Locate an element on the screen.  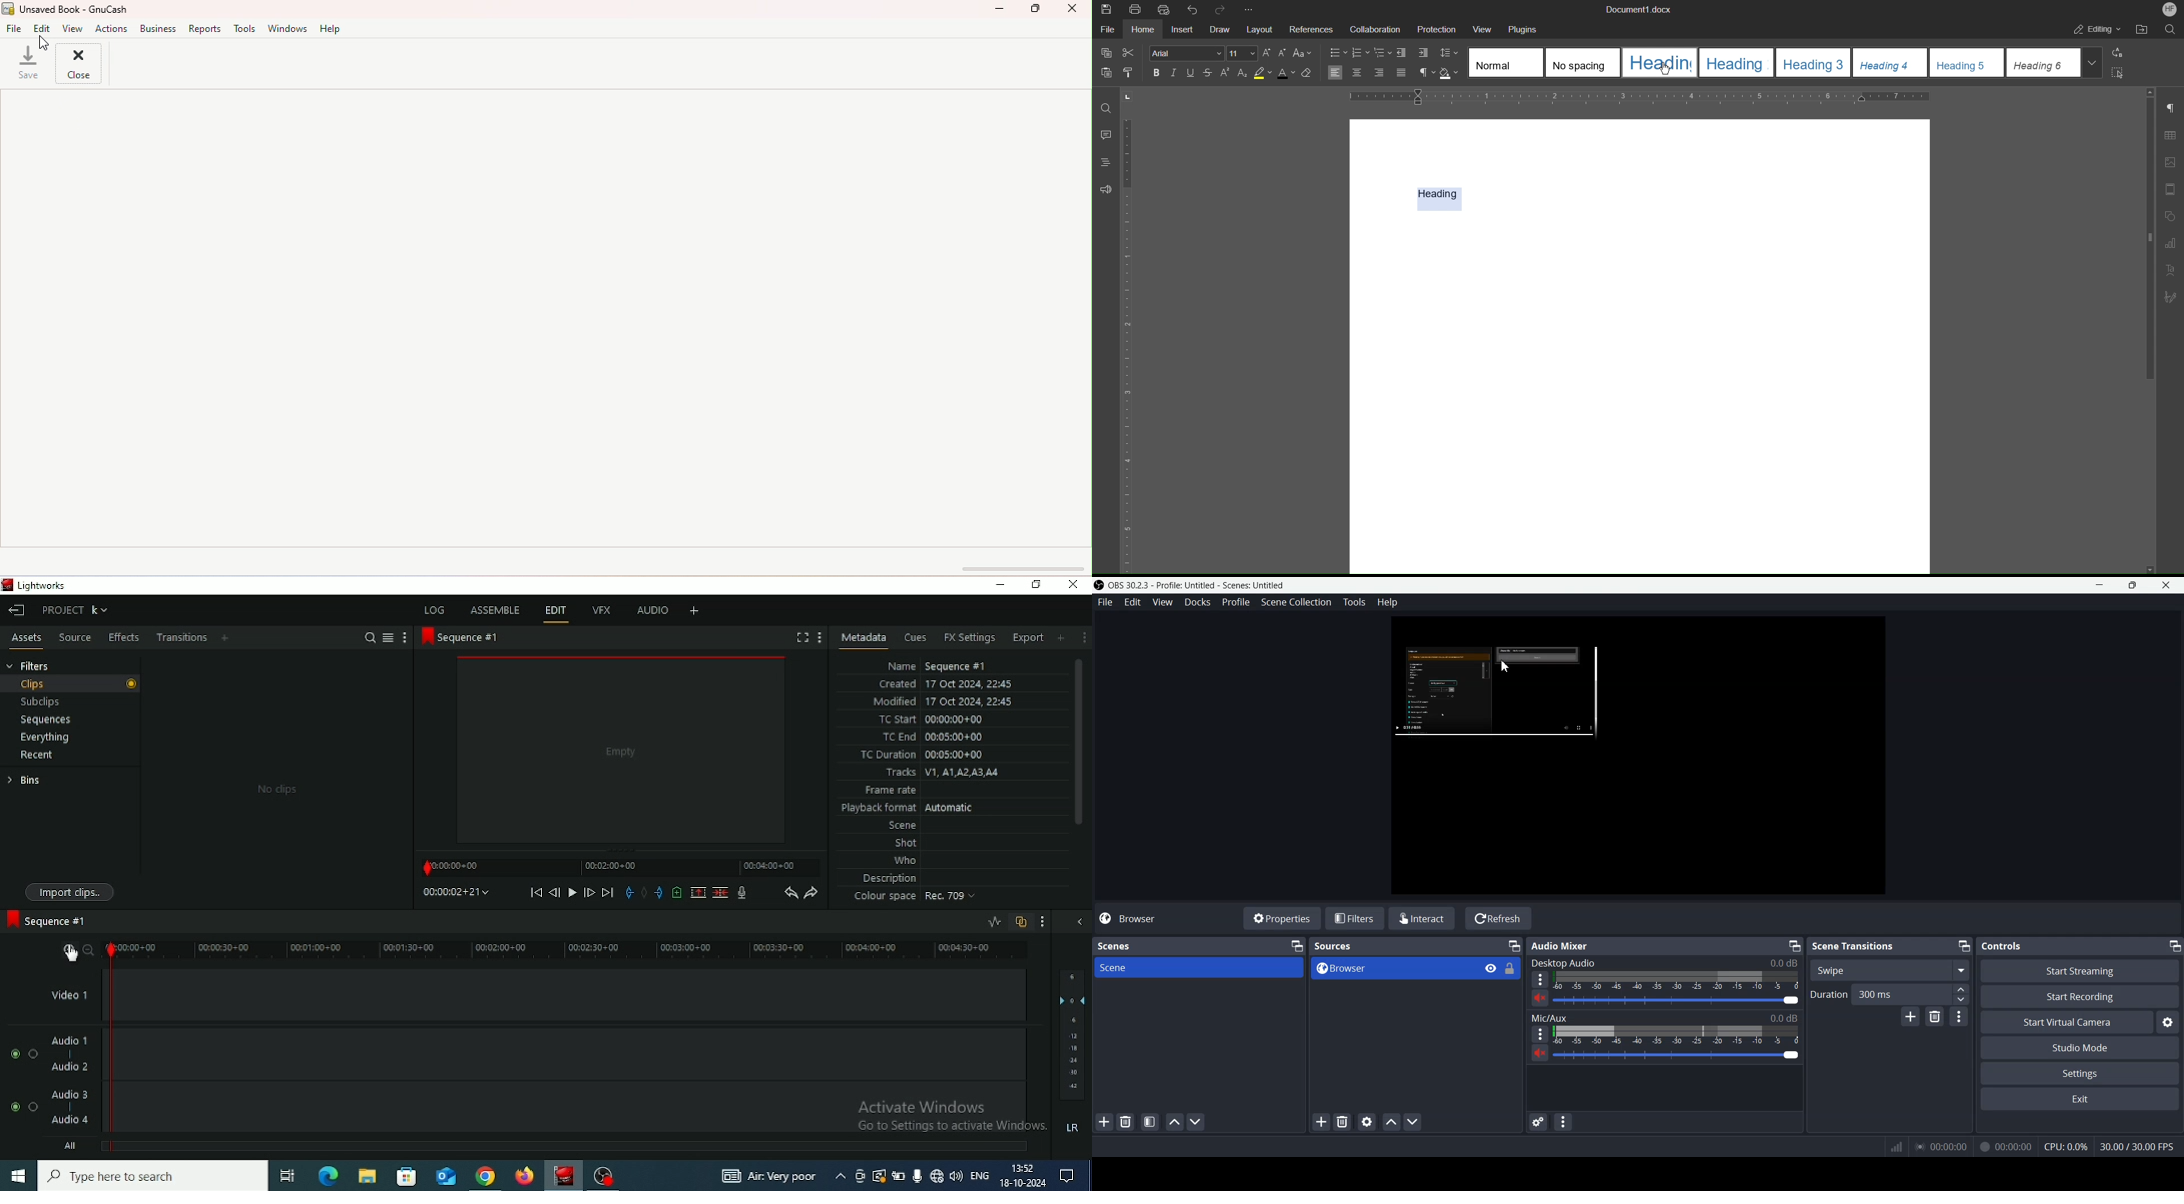
Volume Adjuster is located at coordinates (1679, 1000).